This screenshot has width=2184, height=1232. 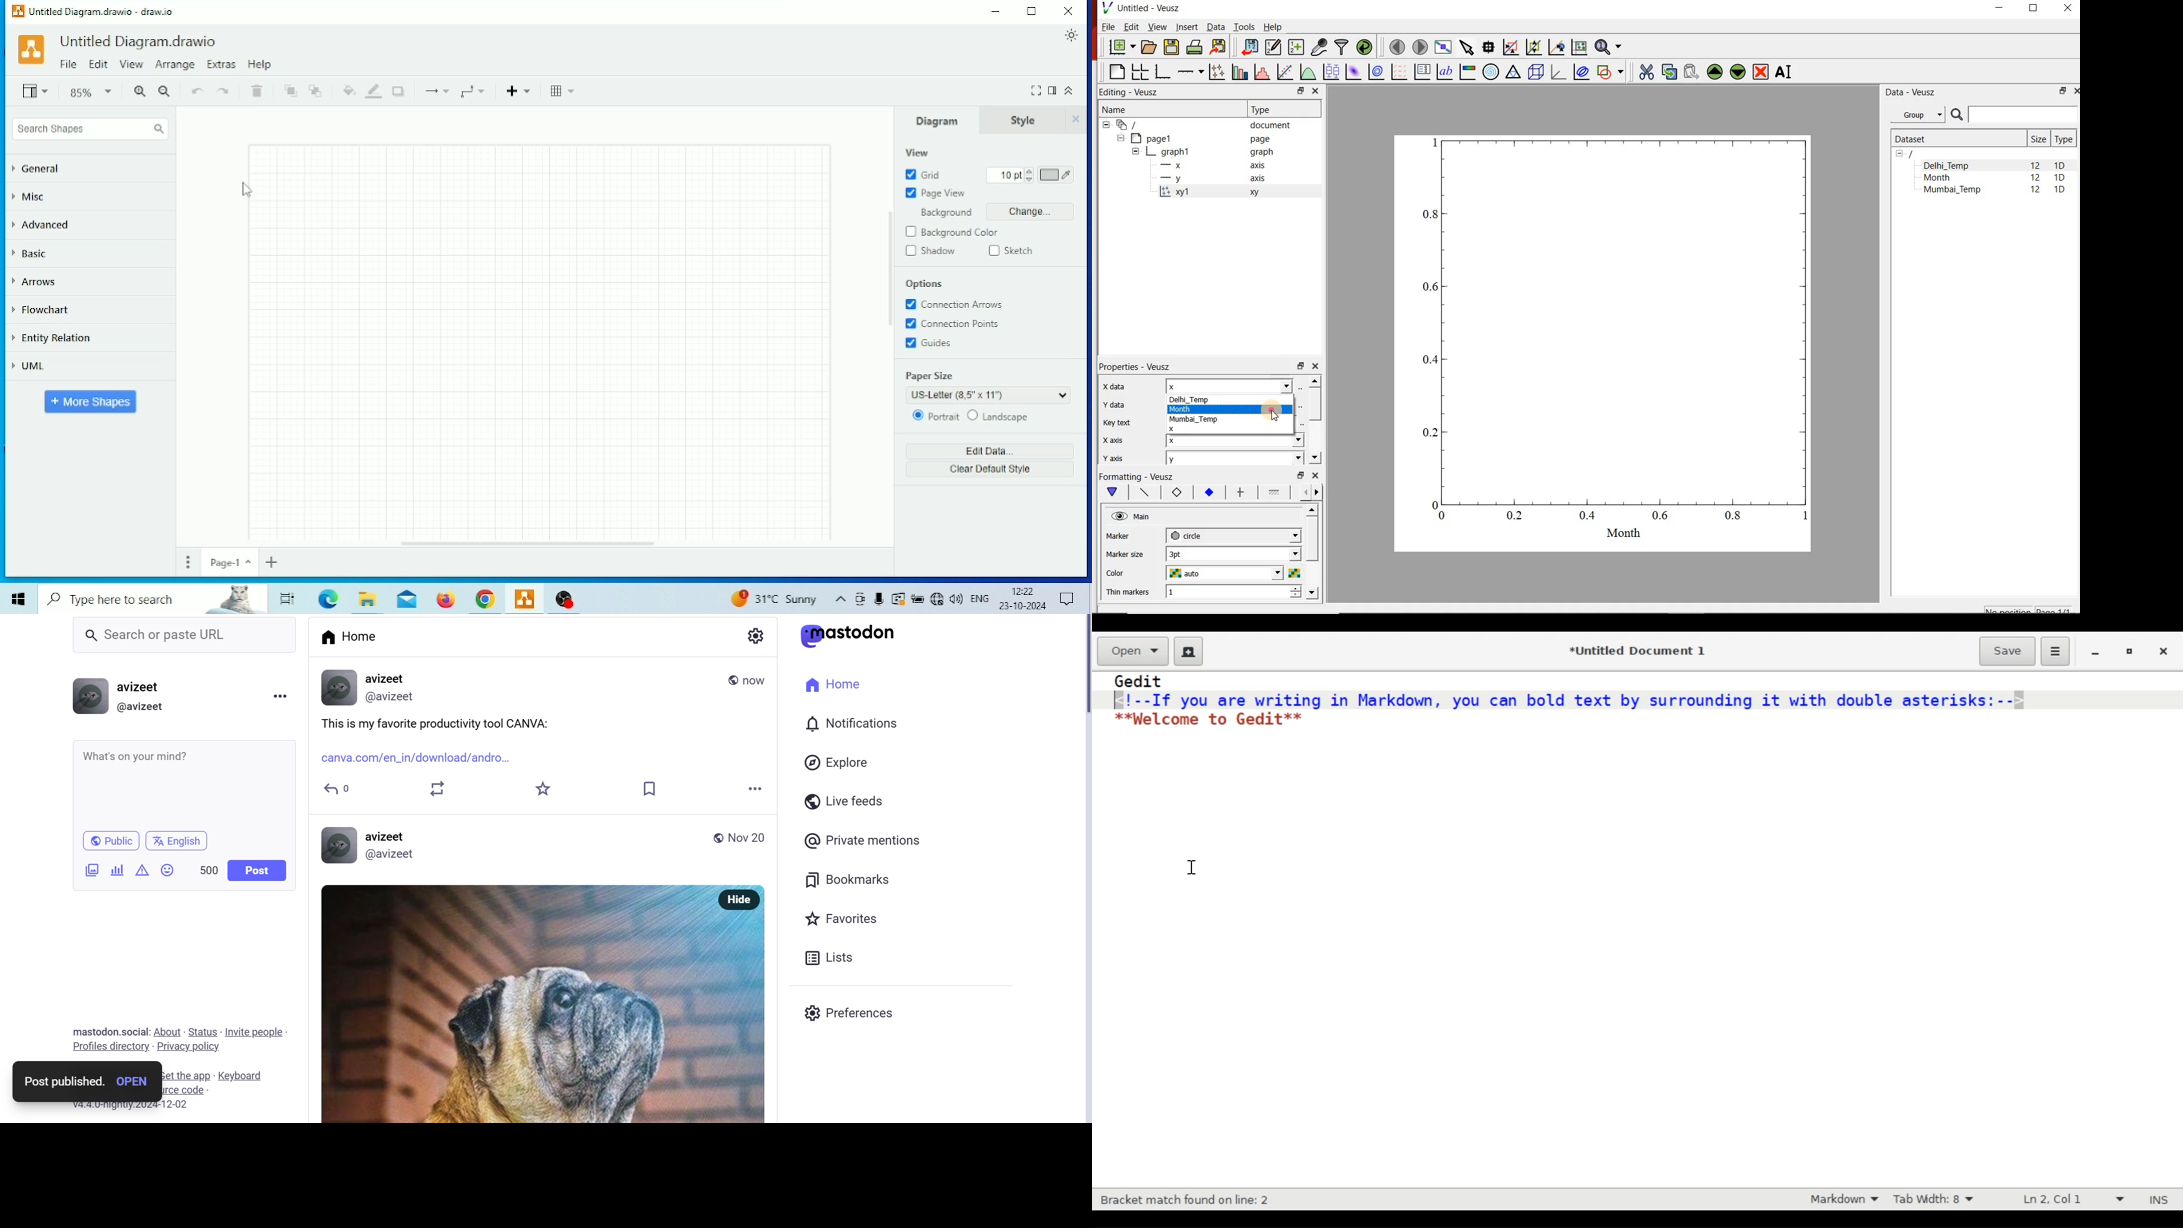 I want to click on Minimize, so click(x=997, y=11).